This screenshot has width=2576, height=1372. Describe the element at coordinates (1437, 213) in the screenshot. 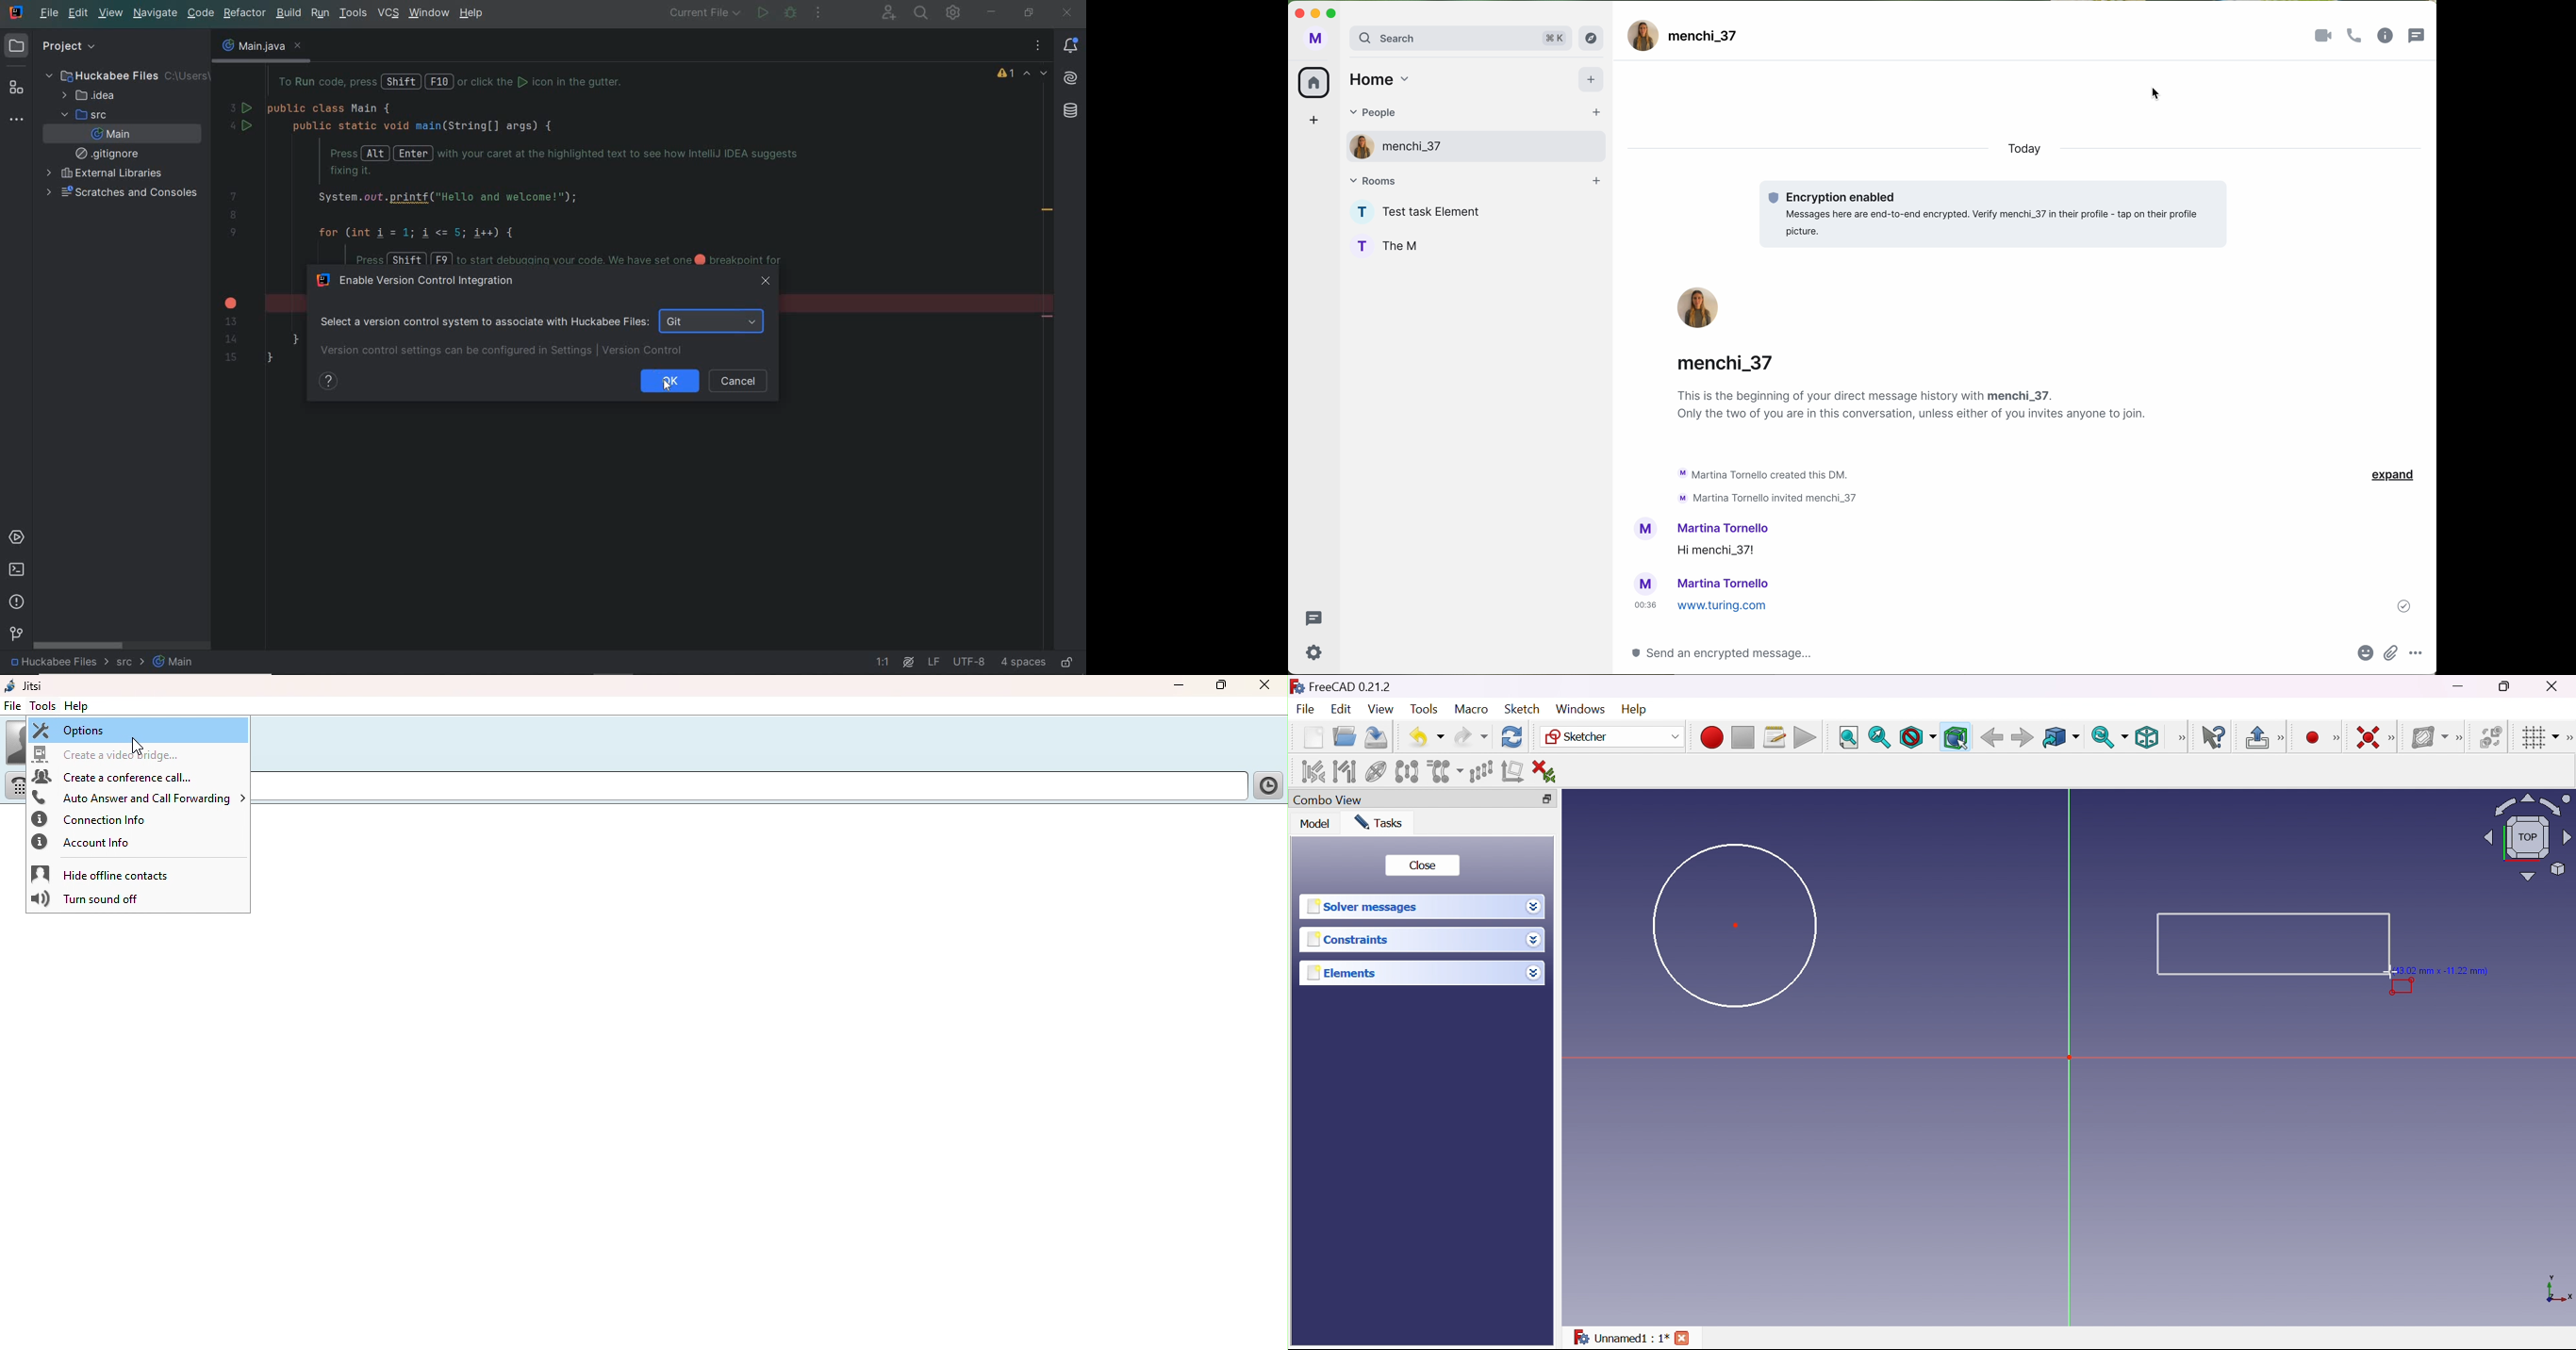

I see `The task Element` at that location.